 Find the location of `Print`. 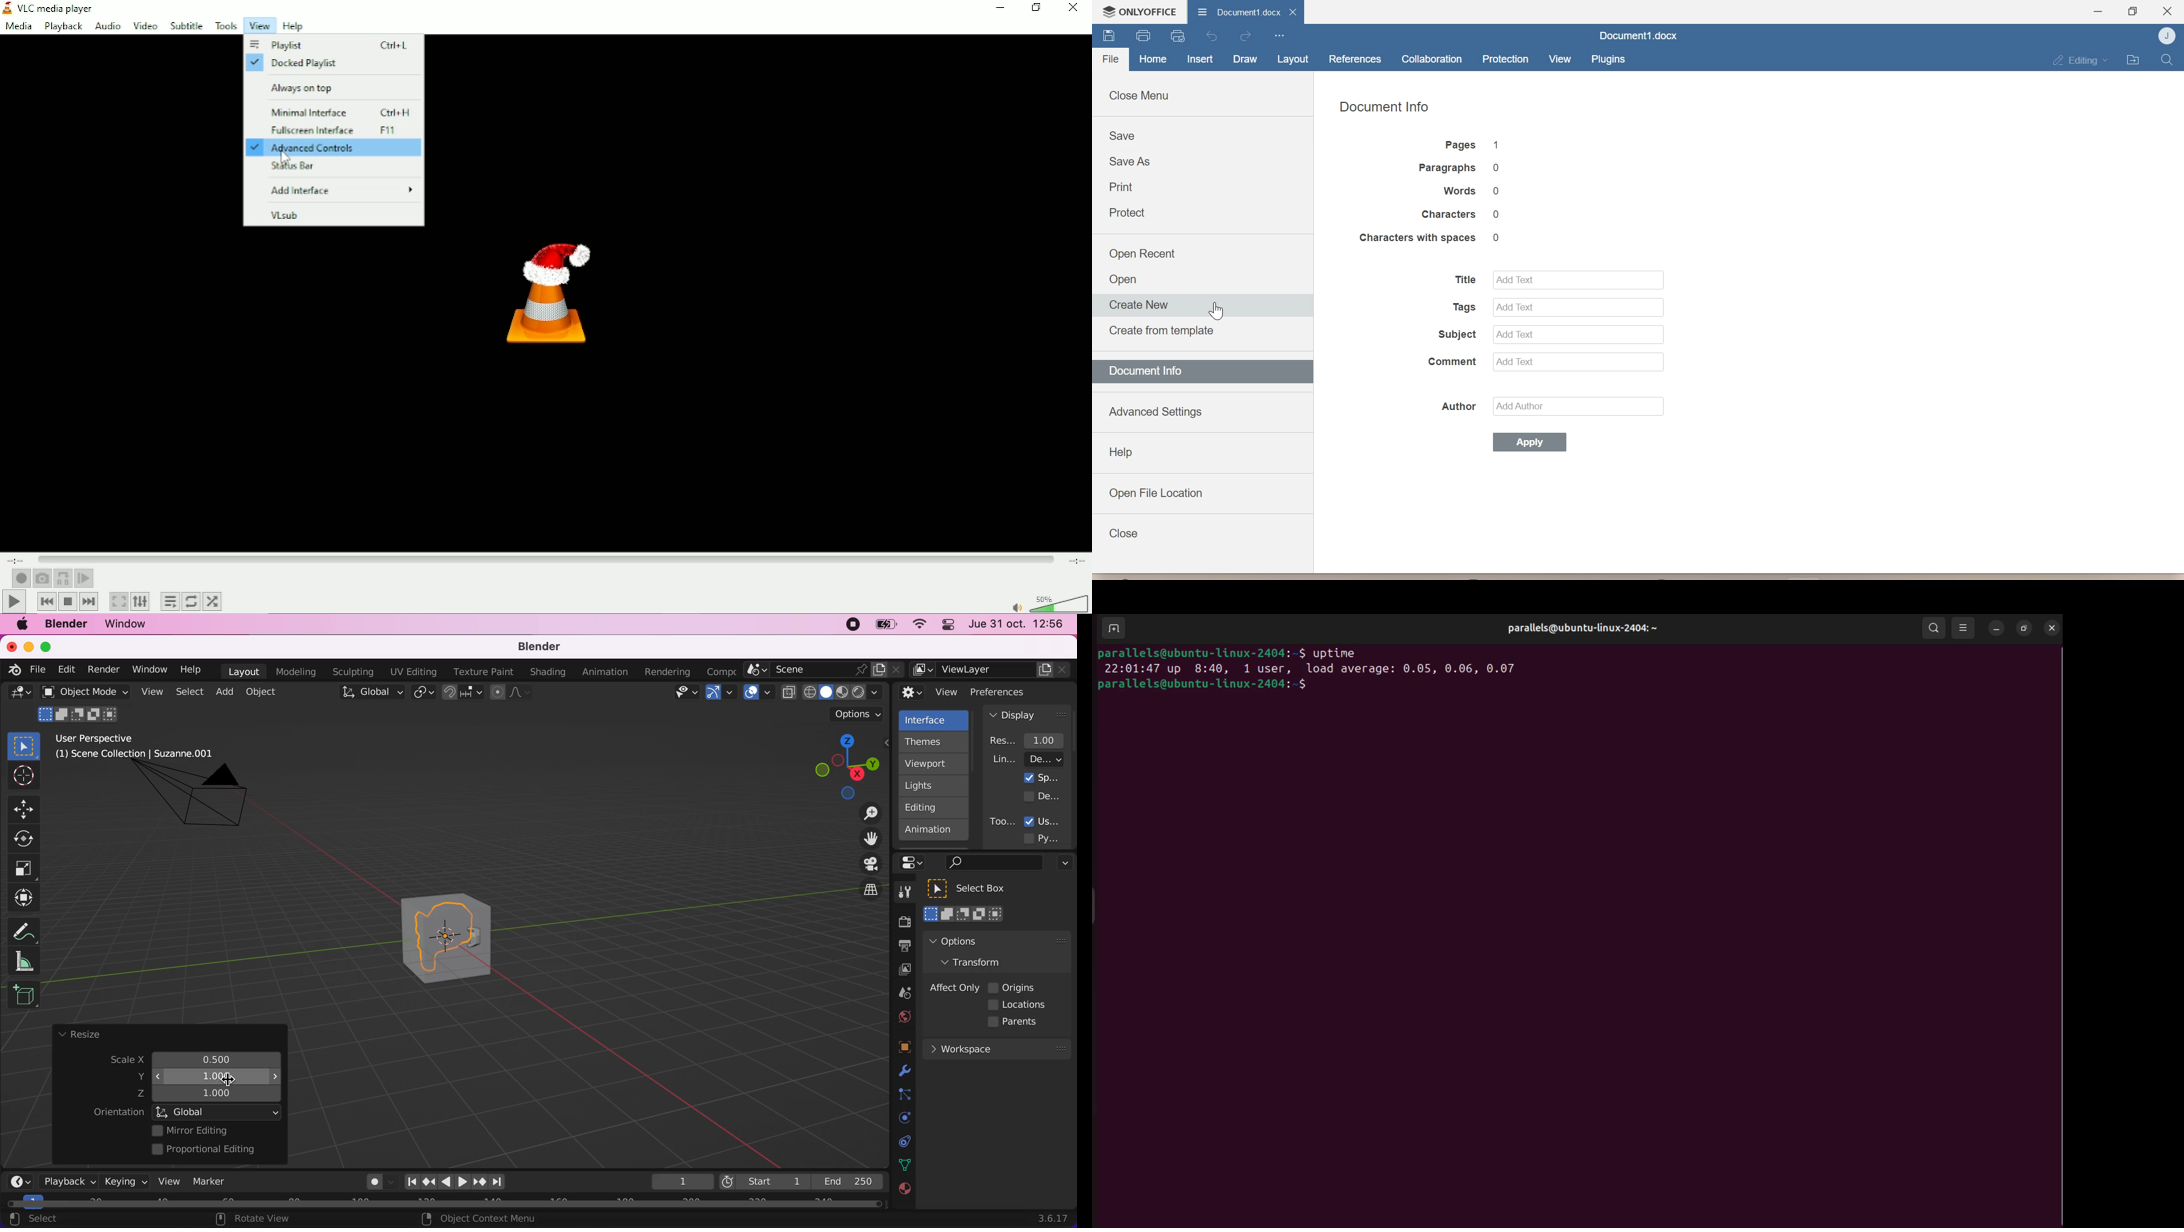

Print is located at coordinates (1129, 186).